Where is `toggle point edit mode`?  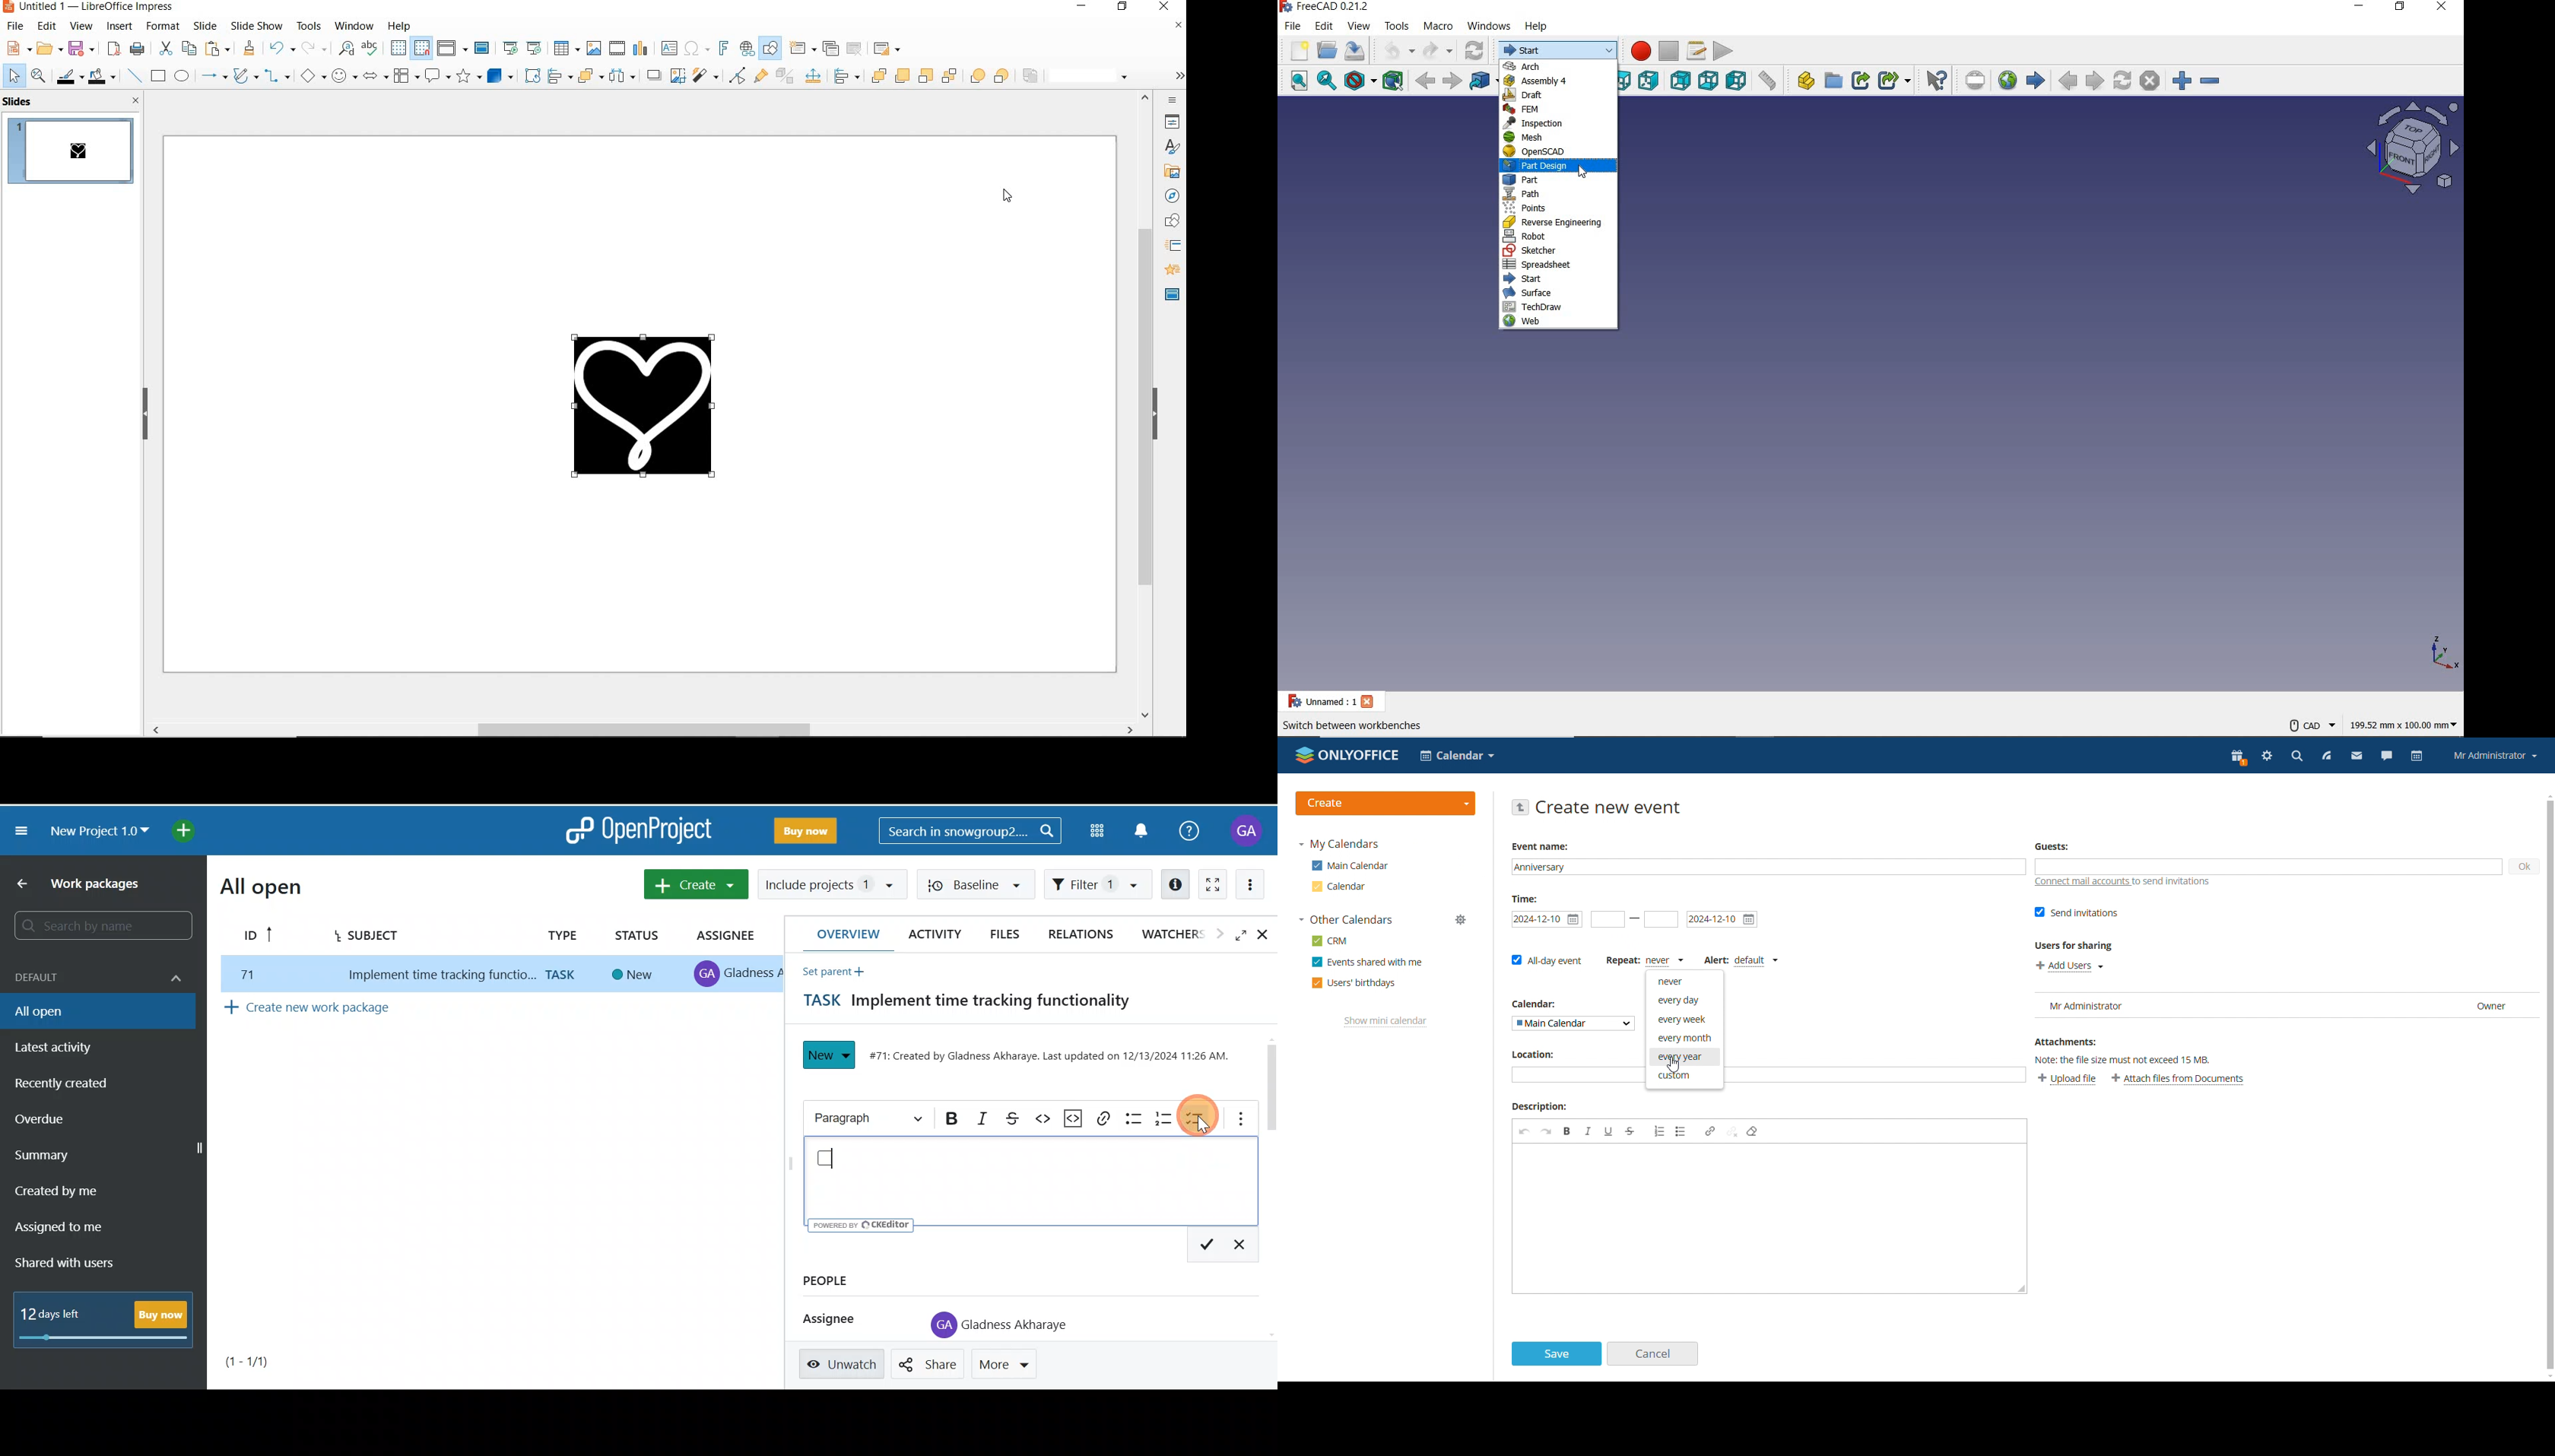
toggle point edit mode is located at coordinates (735, 76).